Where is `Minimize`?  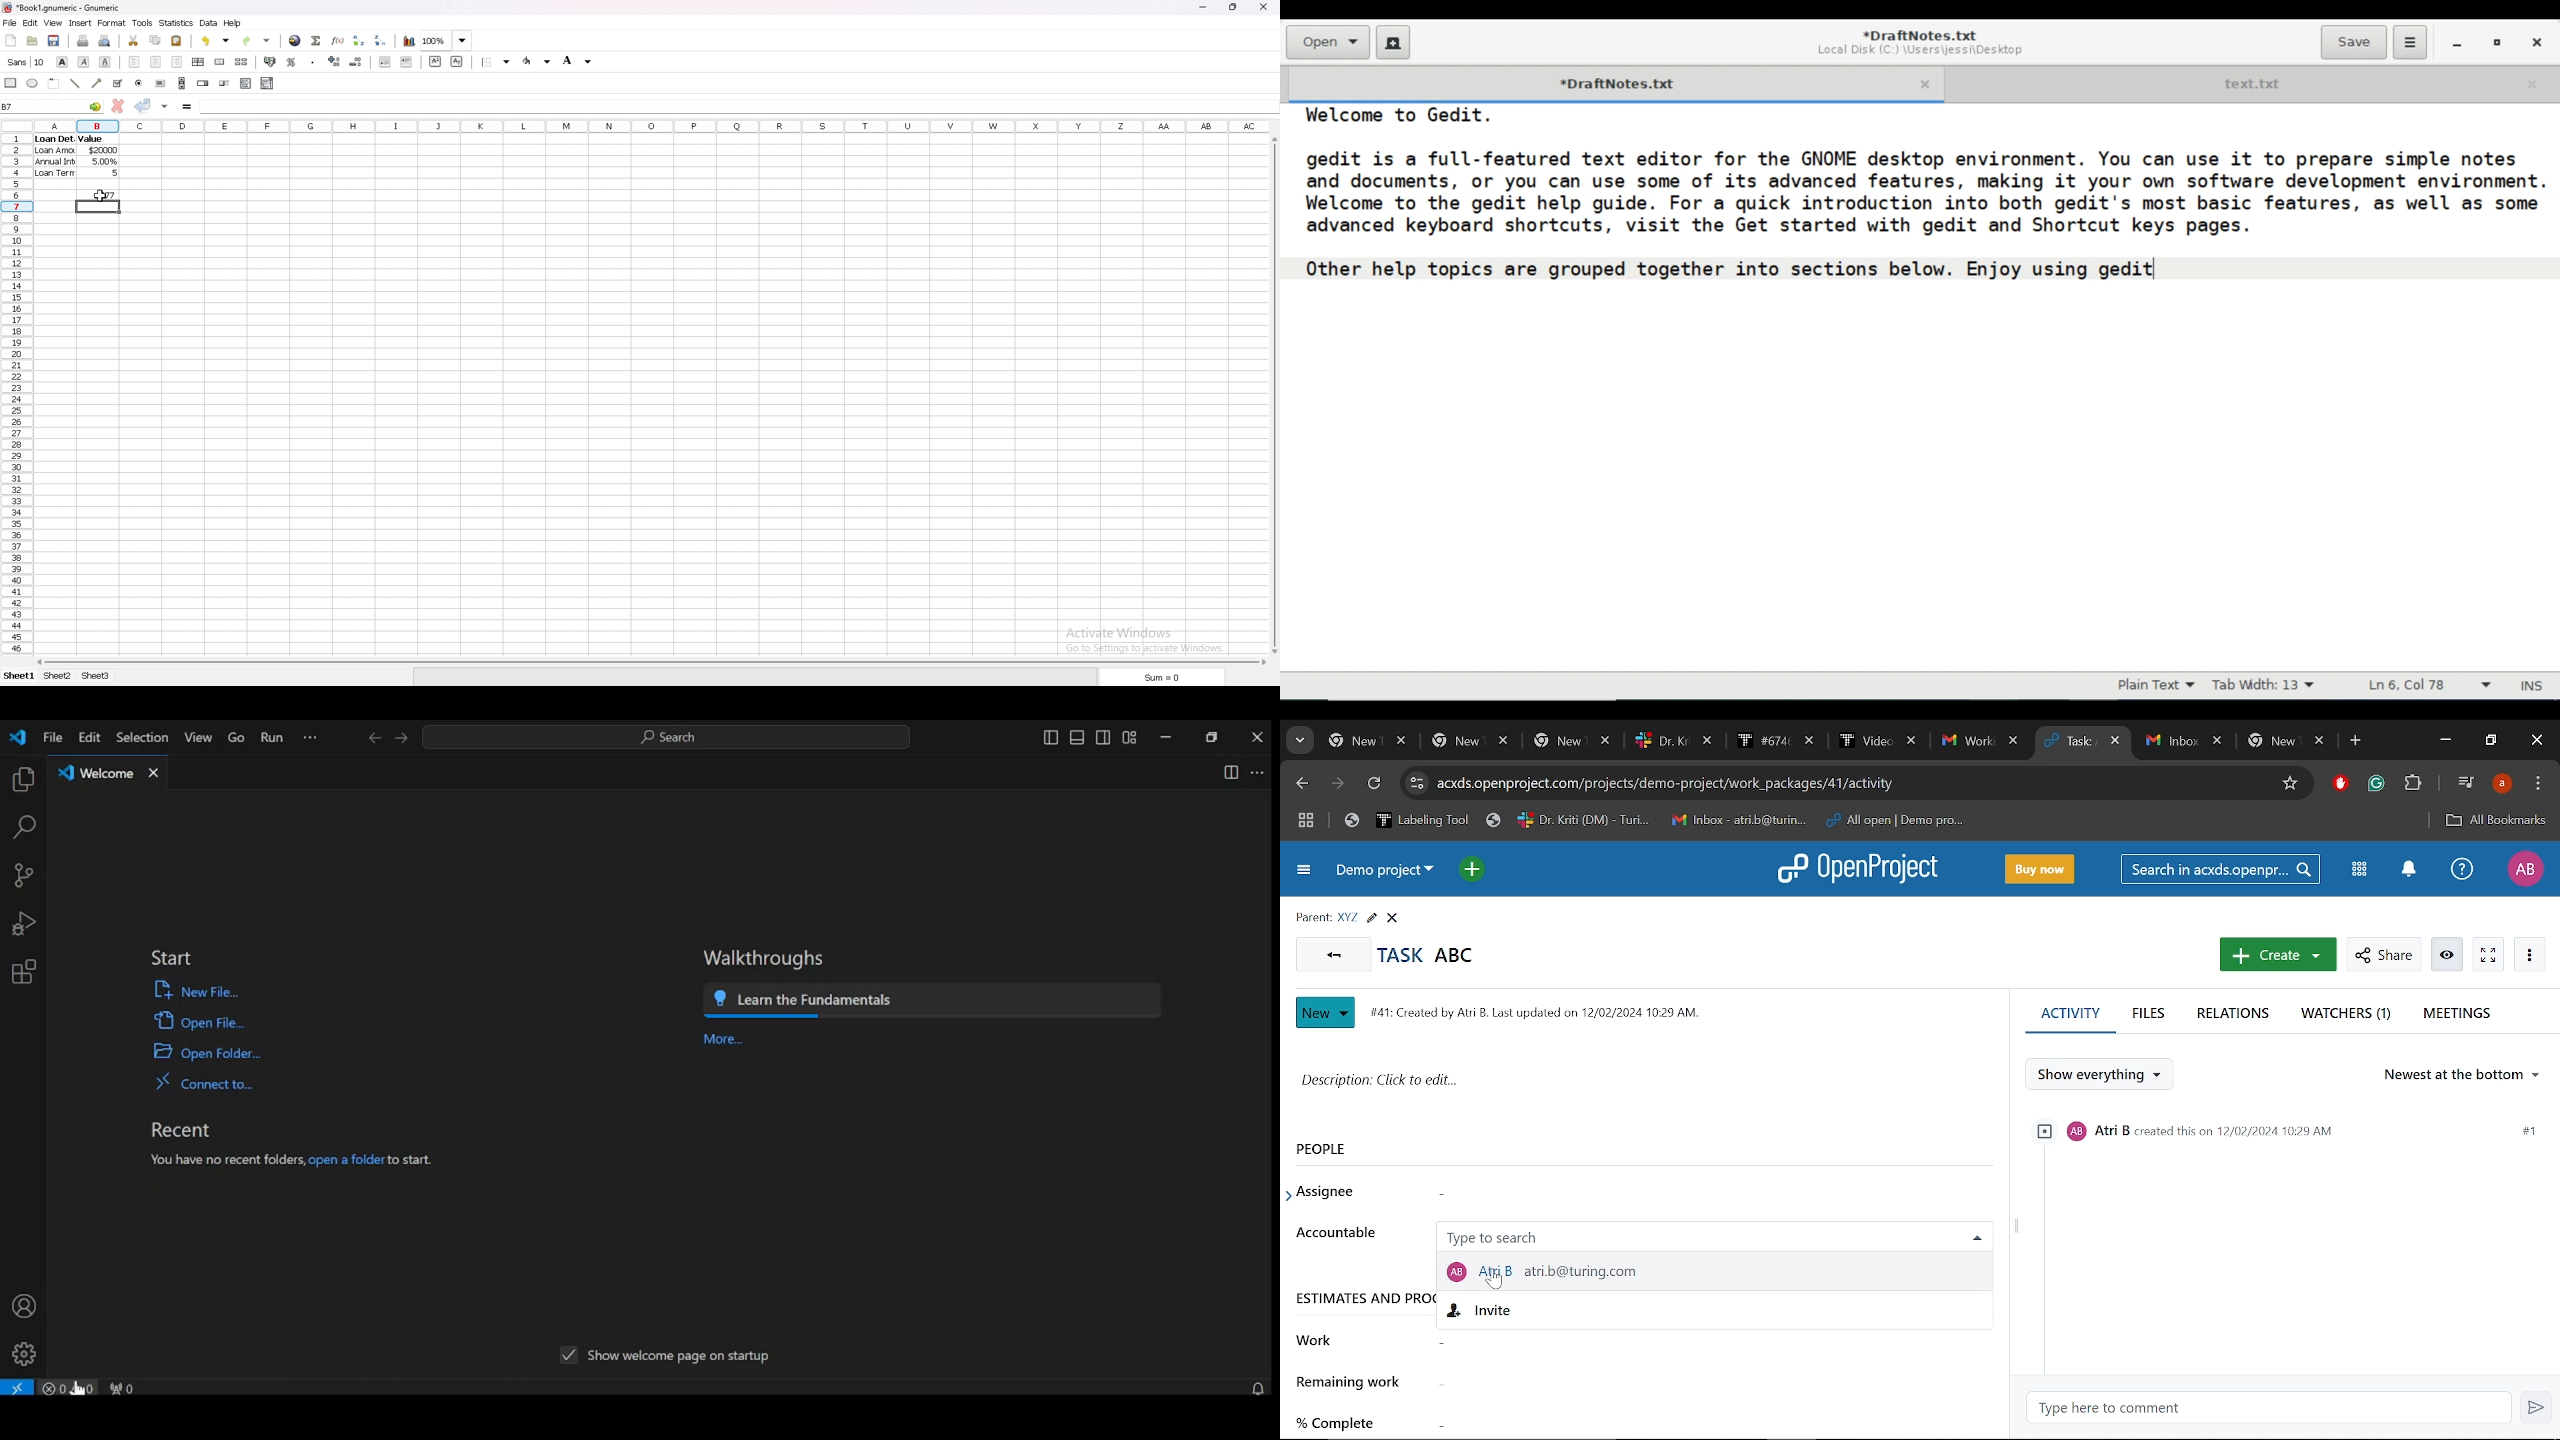 Minimize is located at coordinates (2445, 742).